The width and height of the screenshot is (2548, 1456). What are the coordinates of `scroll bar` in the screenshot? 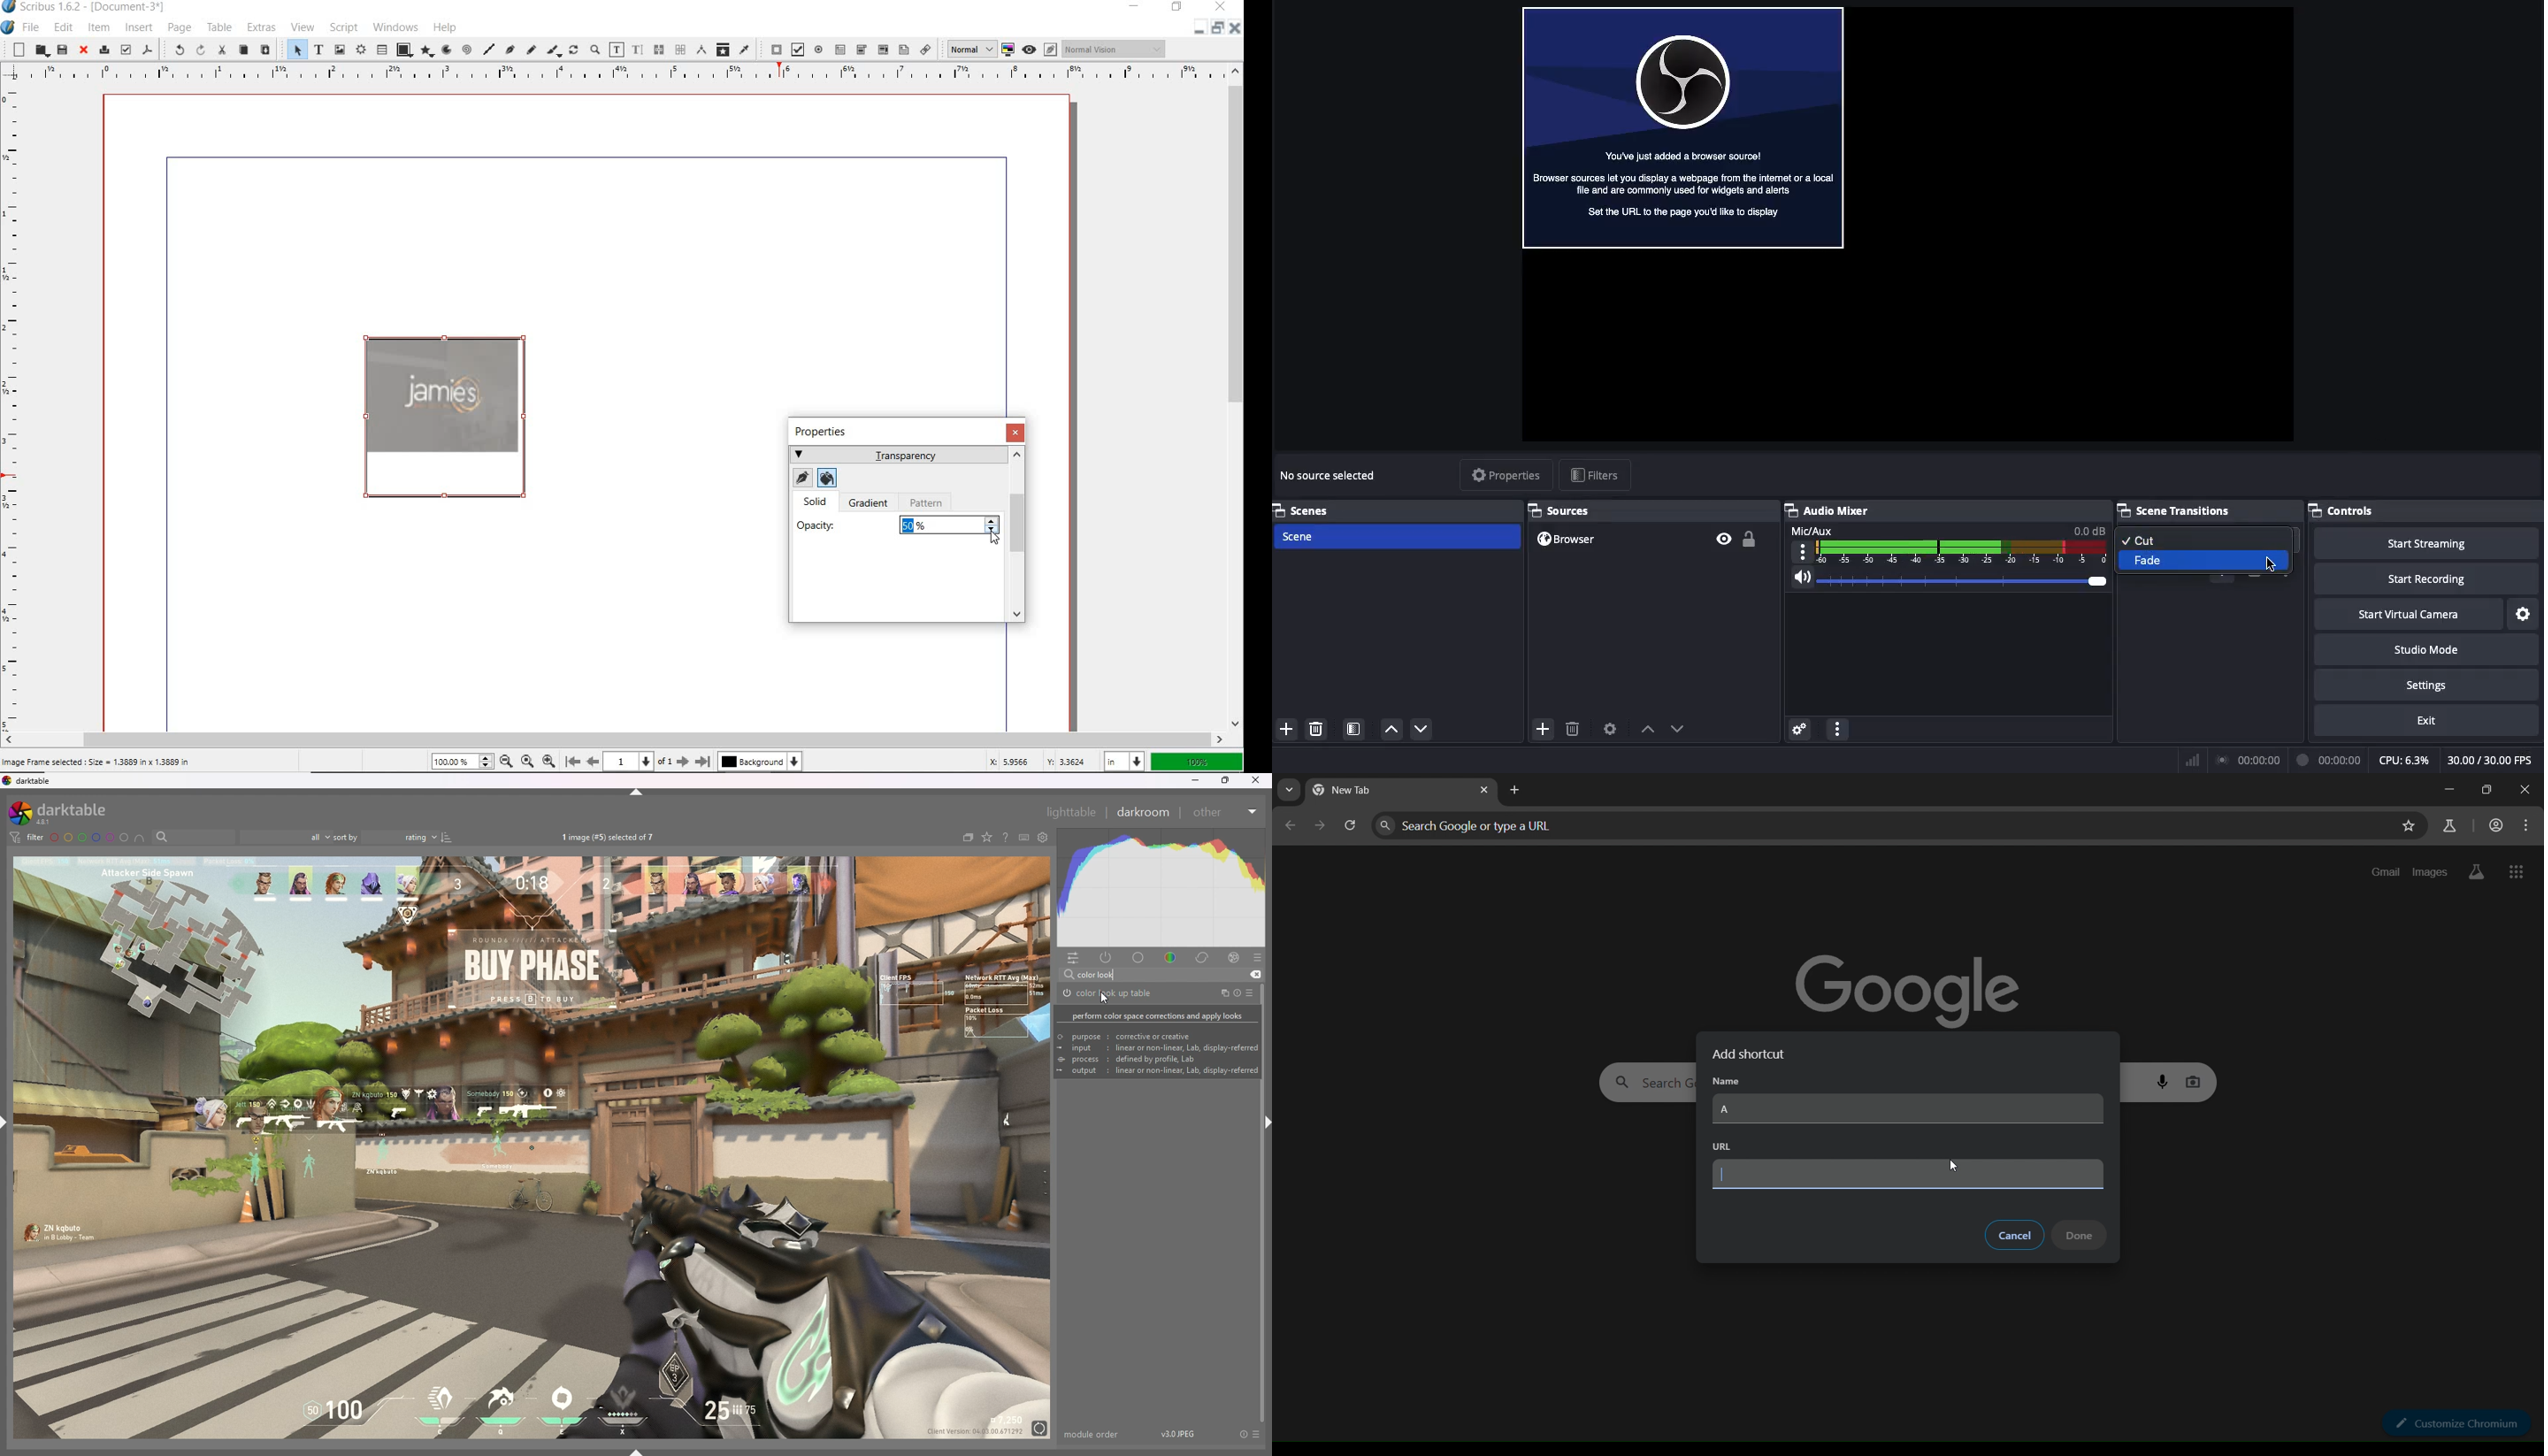 It's located at (1264, 1205).